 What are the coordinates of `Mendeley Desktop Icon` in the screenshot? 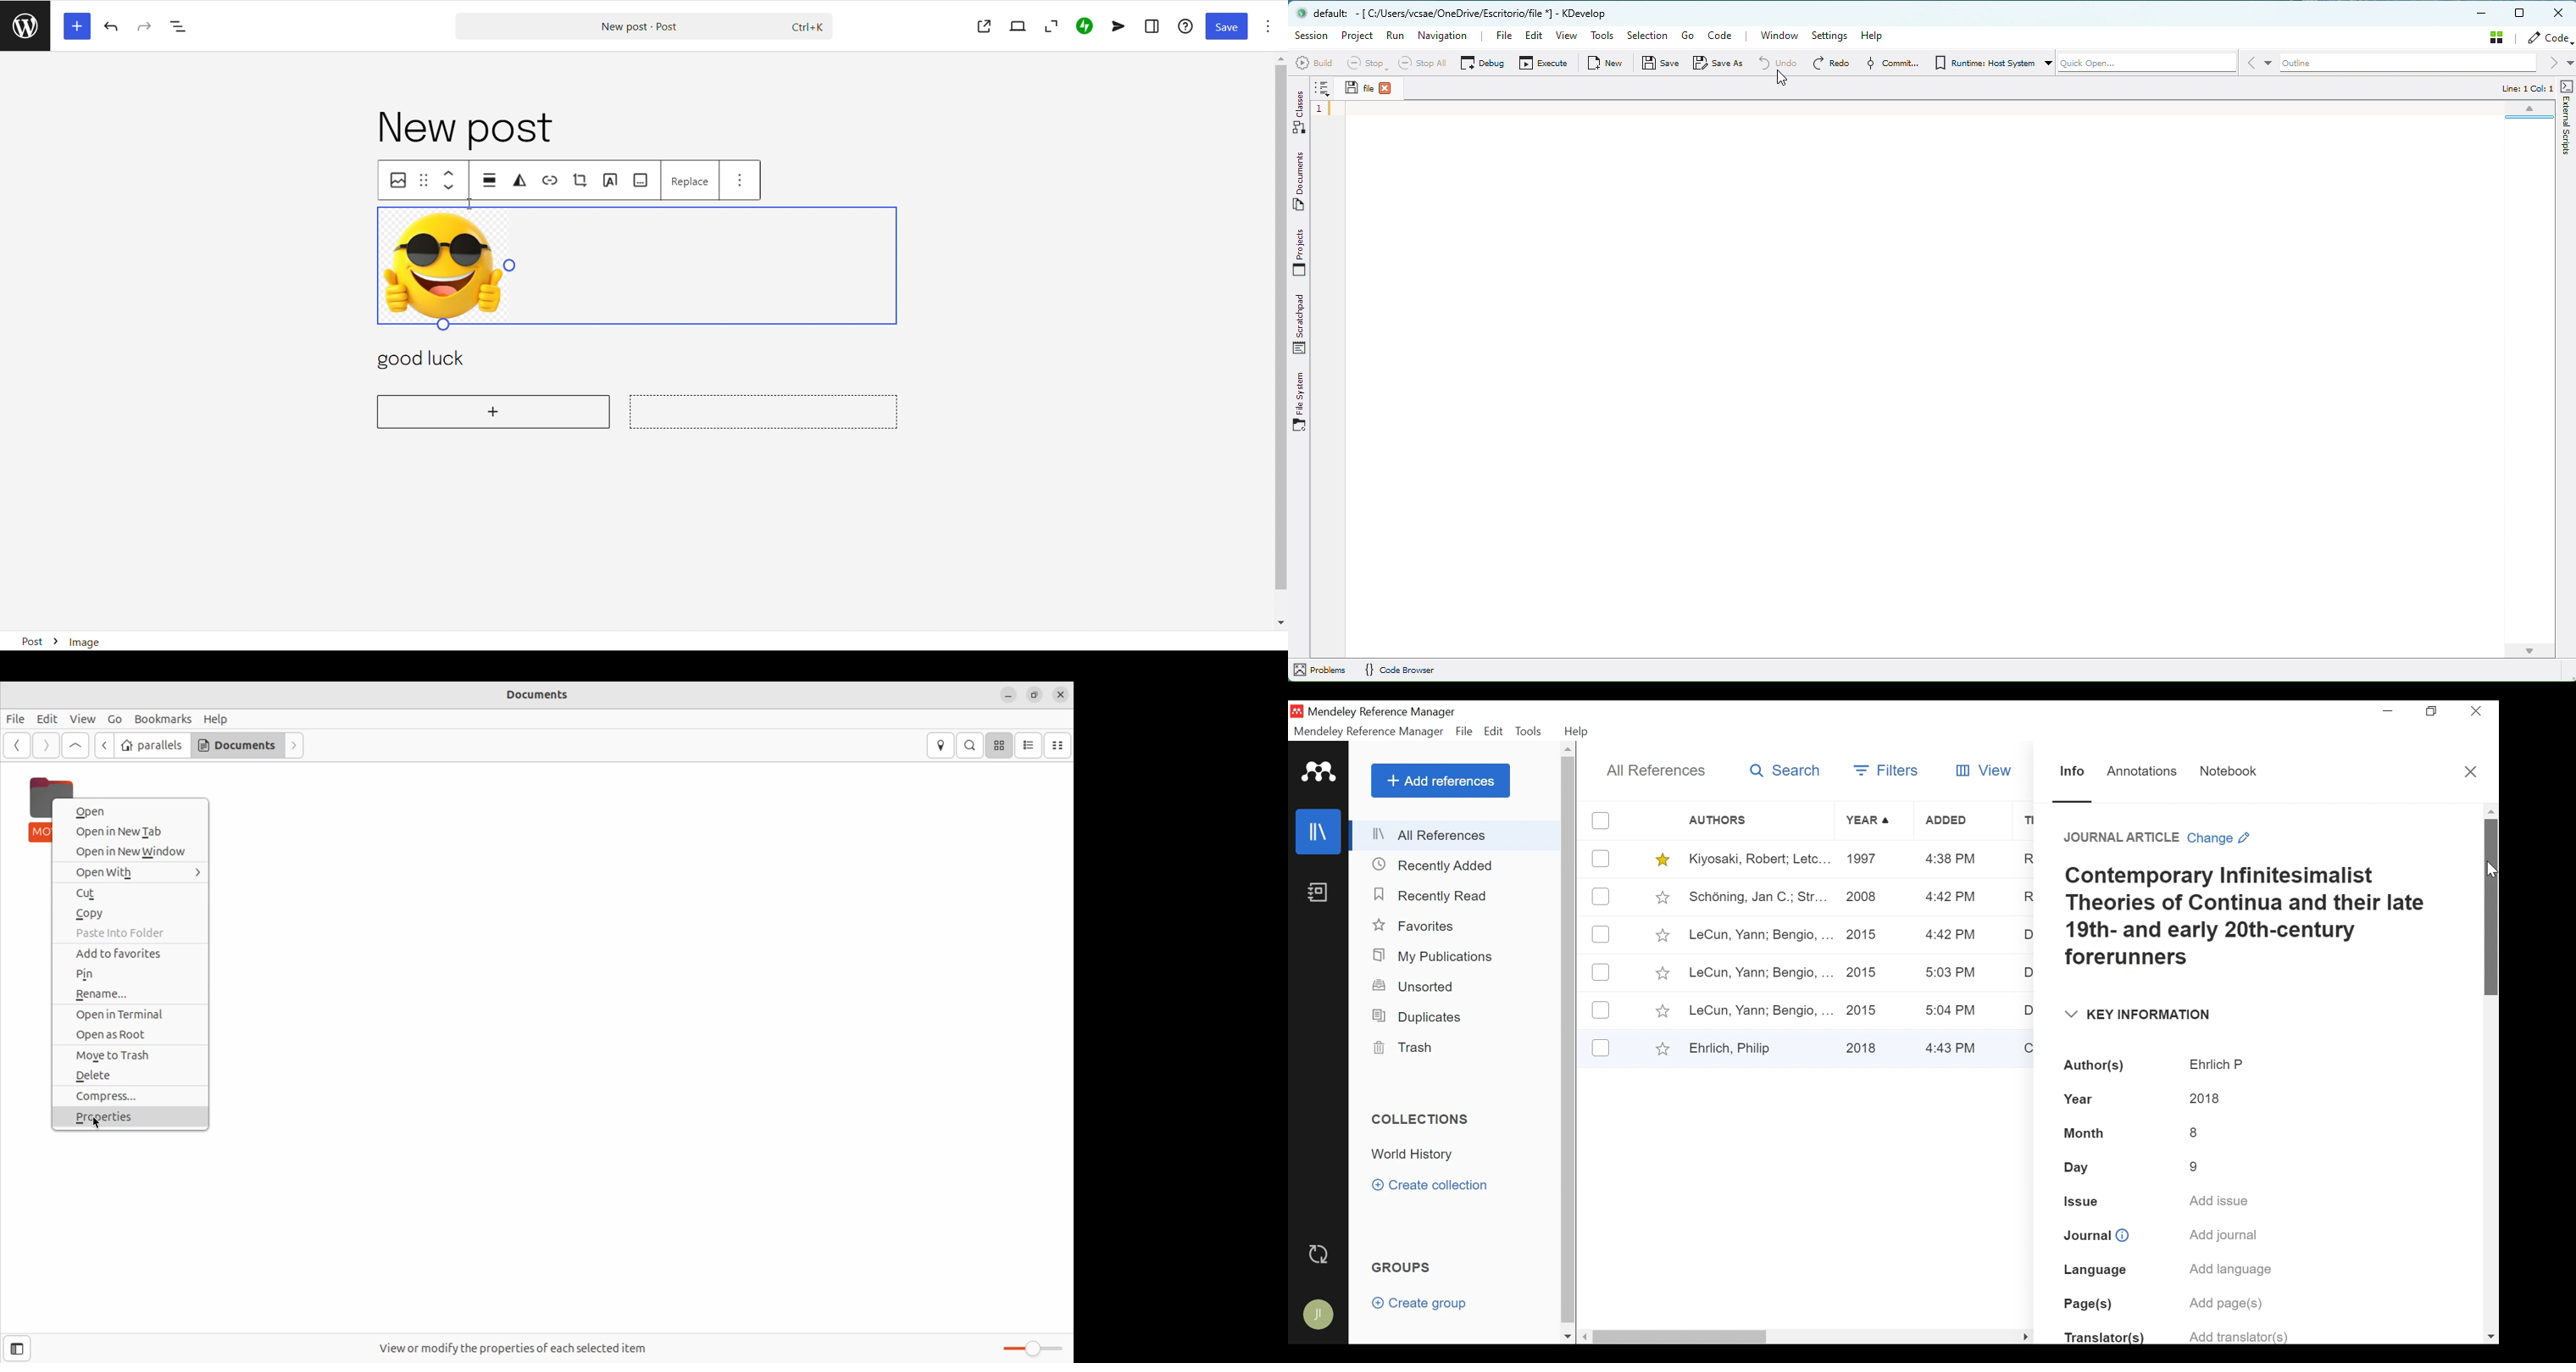 It's located at (1297, 711).